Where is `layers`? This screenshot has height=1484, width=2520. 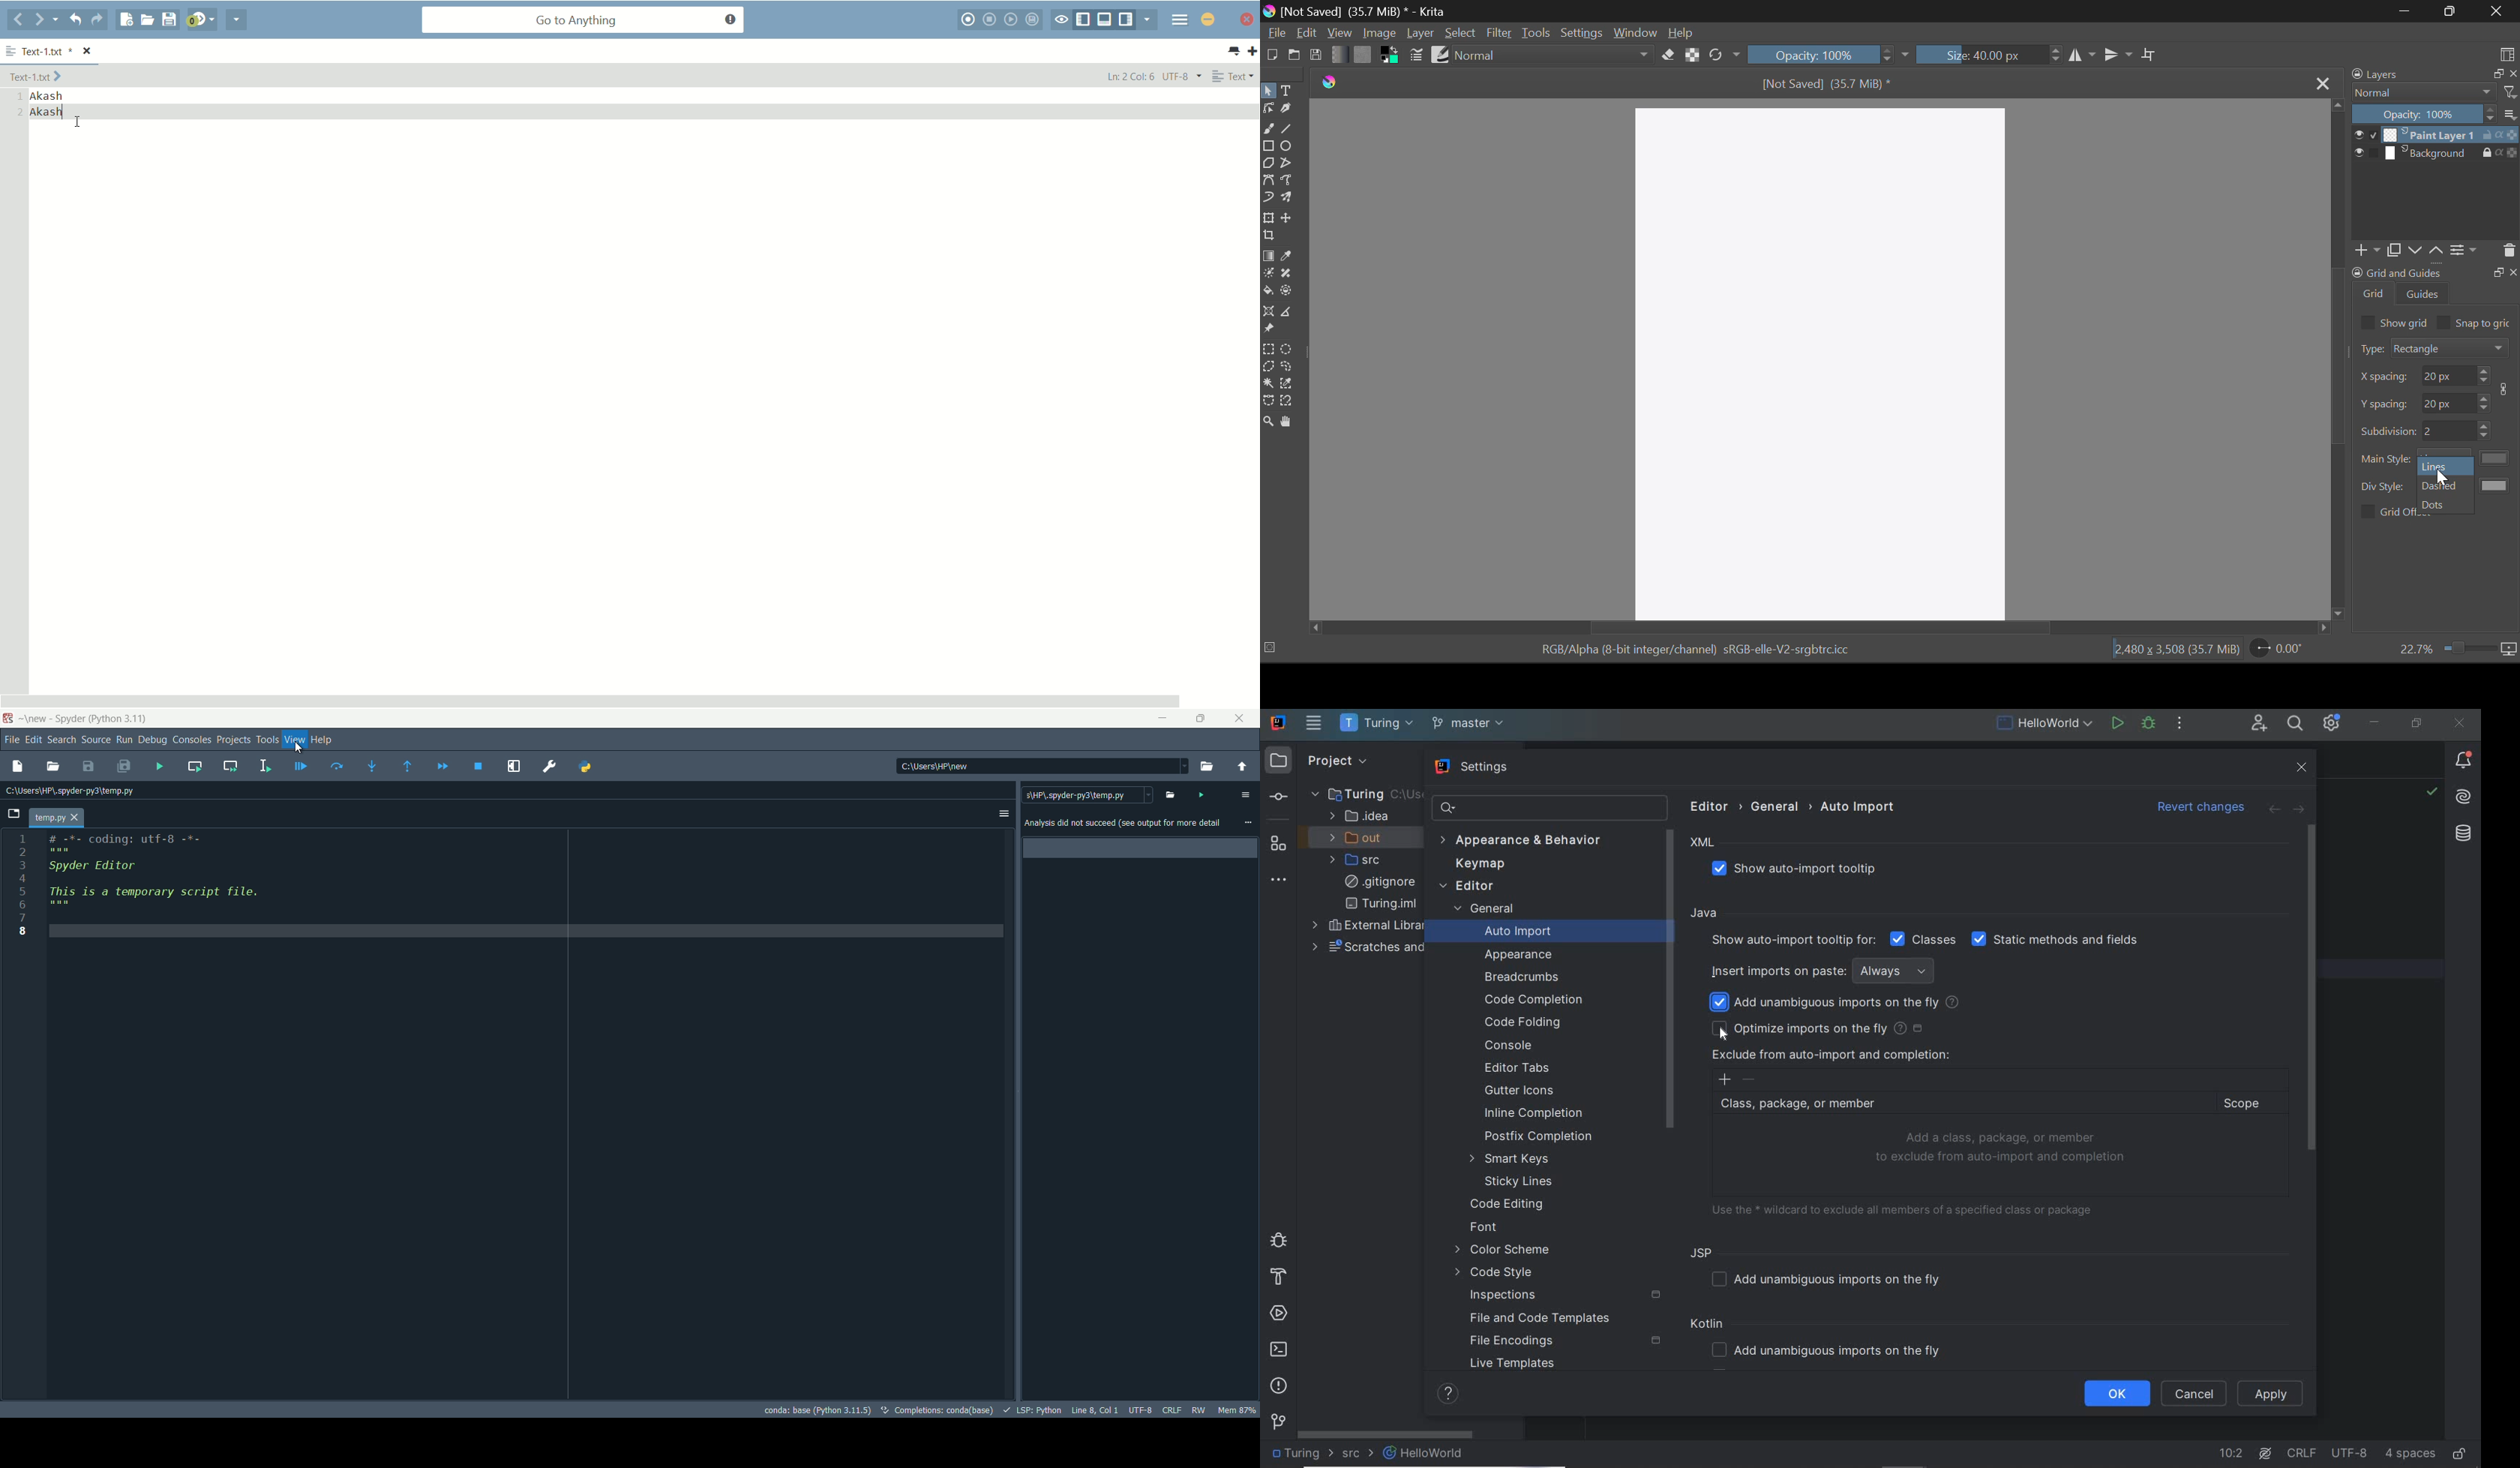
layers is located at coordinates (2378, 74).